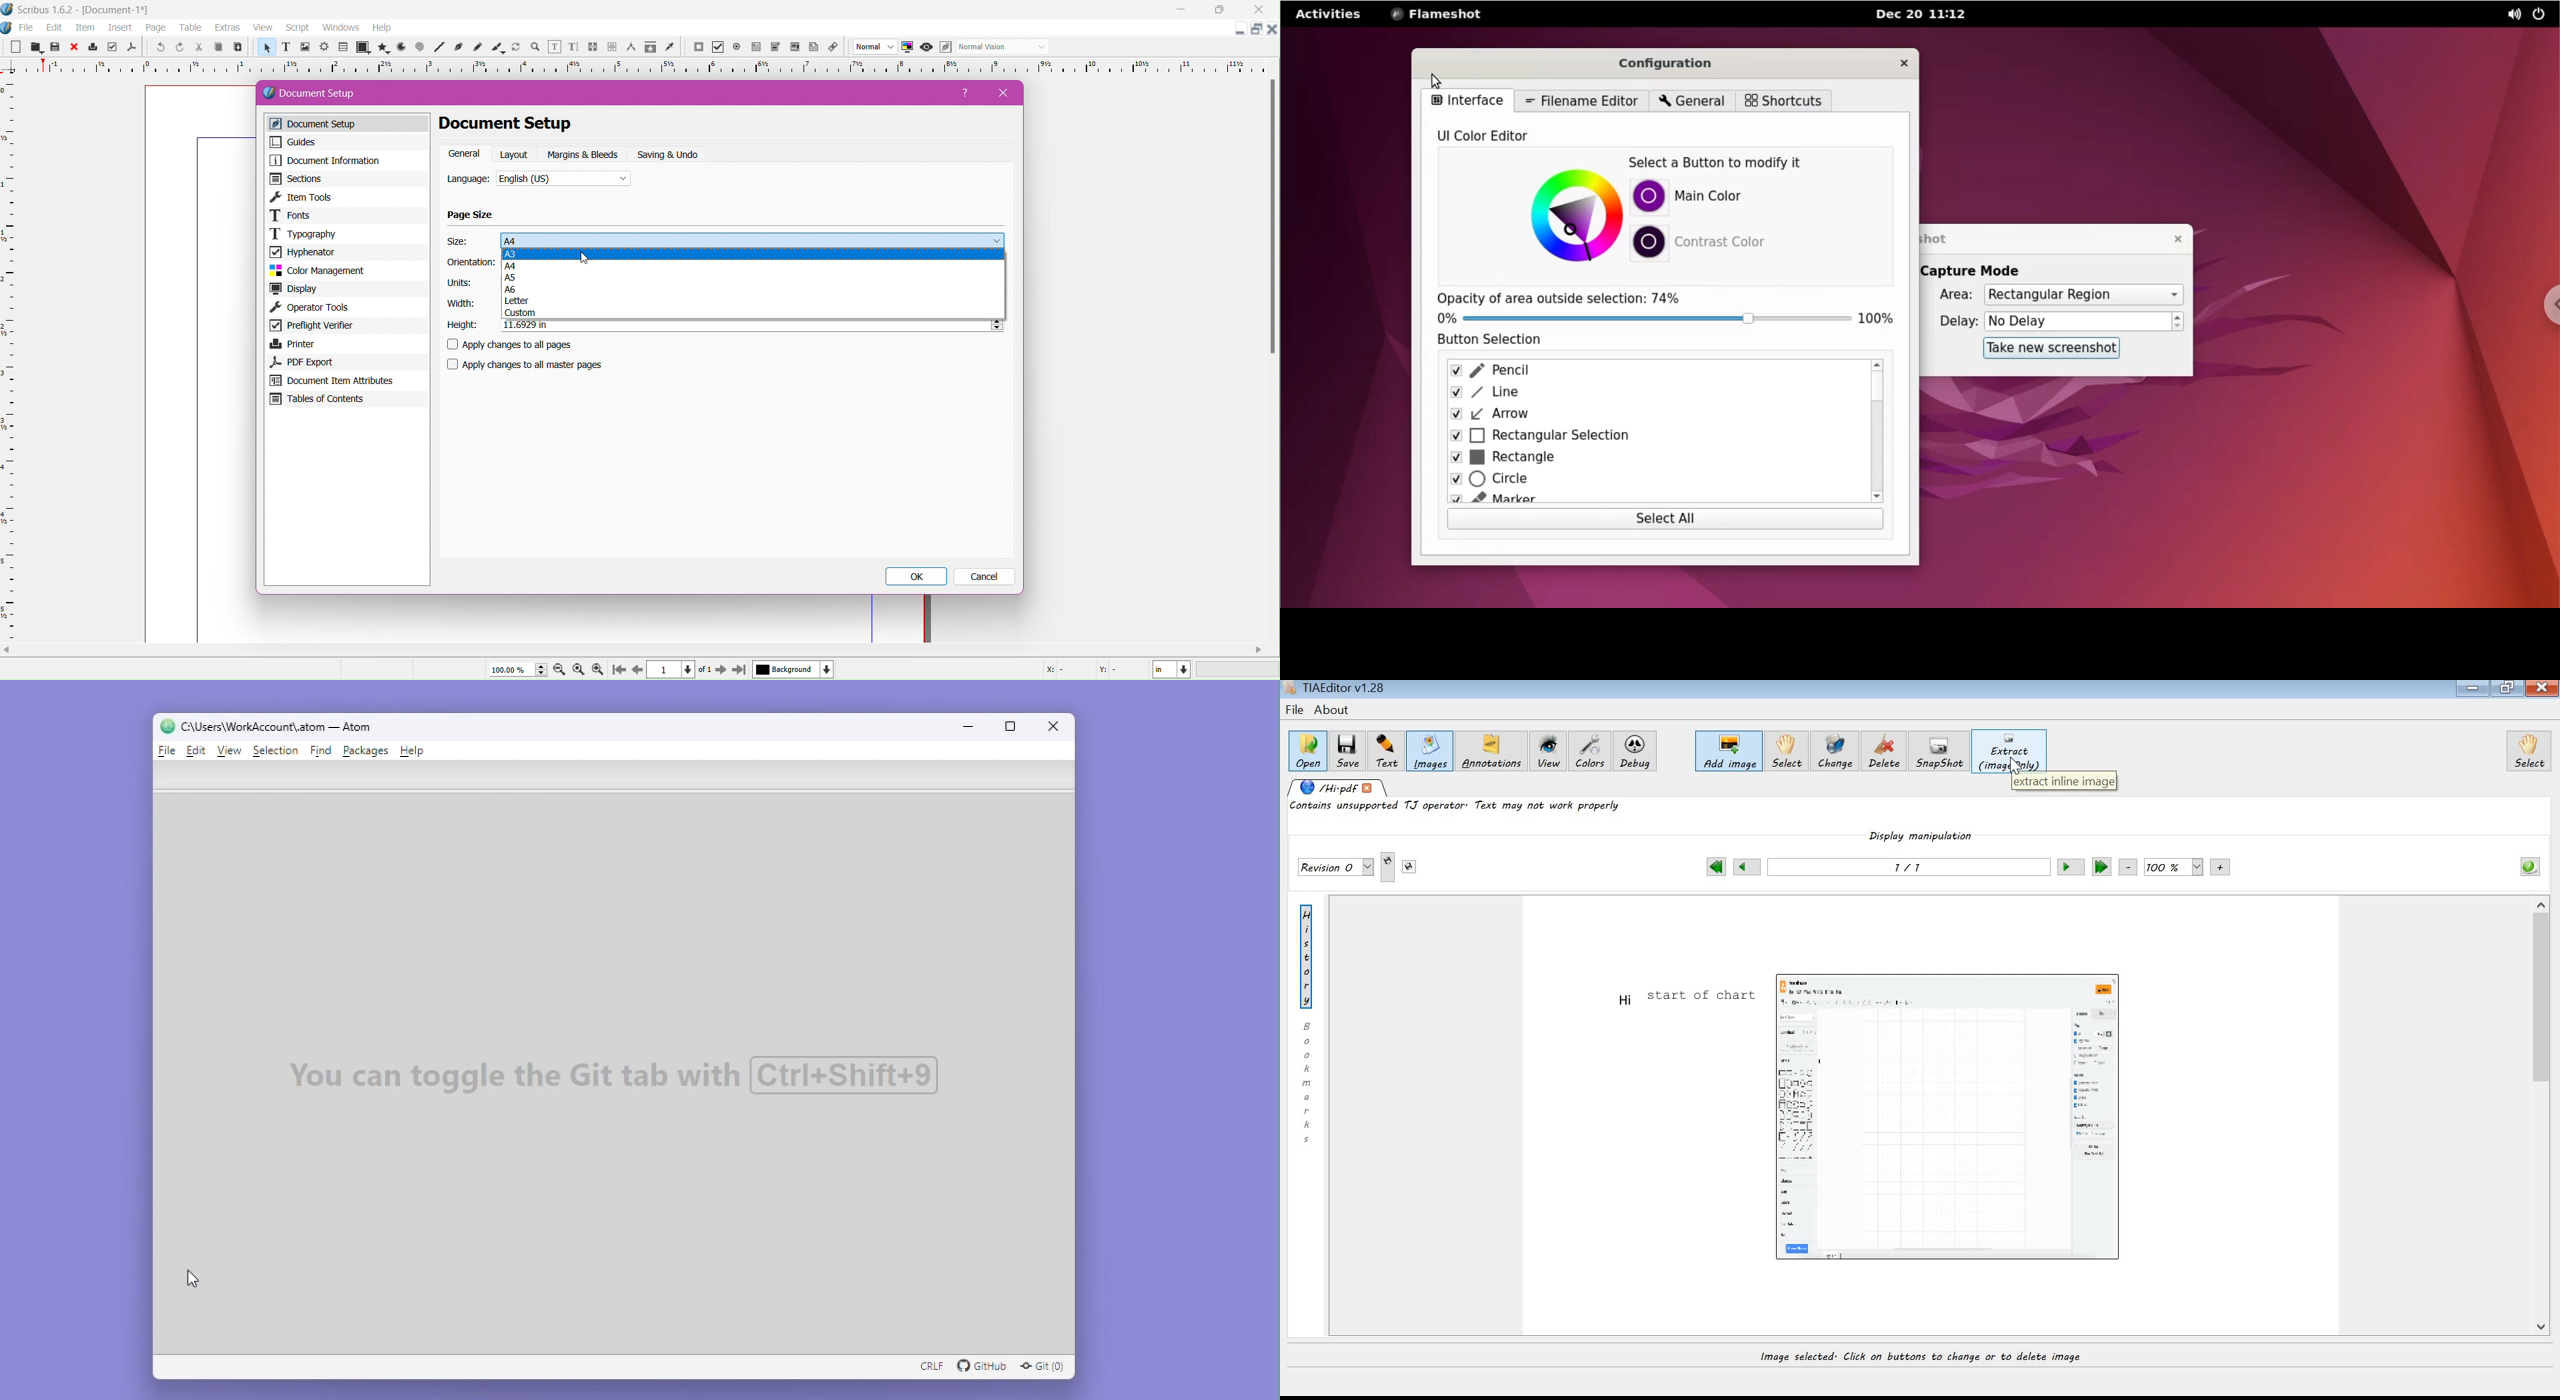  Describe the element at coordinates (999, 93) in the screenshot. I see `Close` at that location.